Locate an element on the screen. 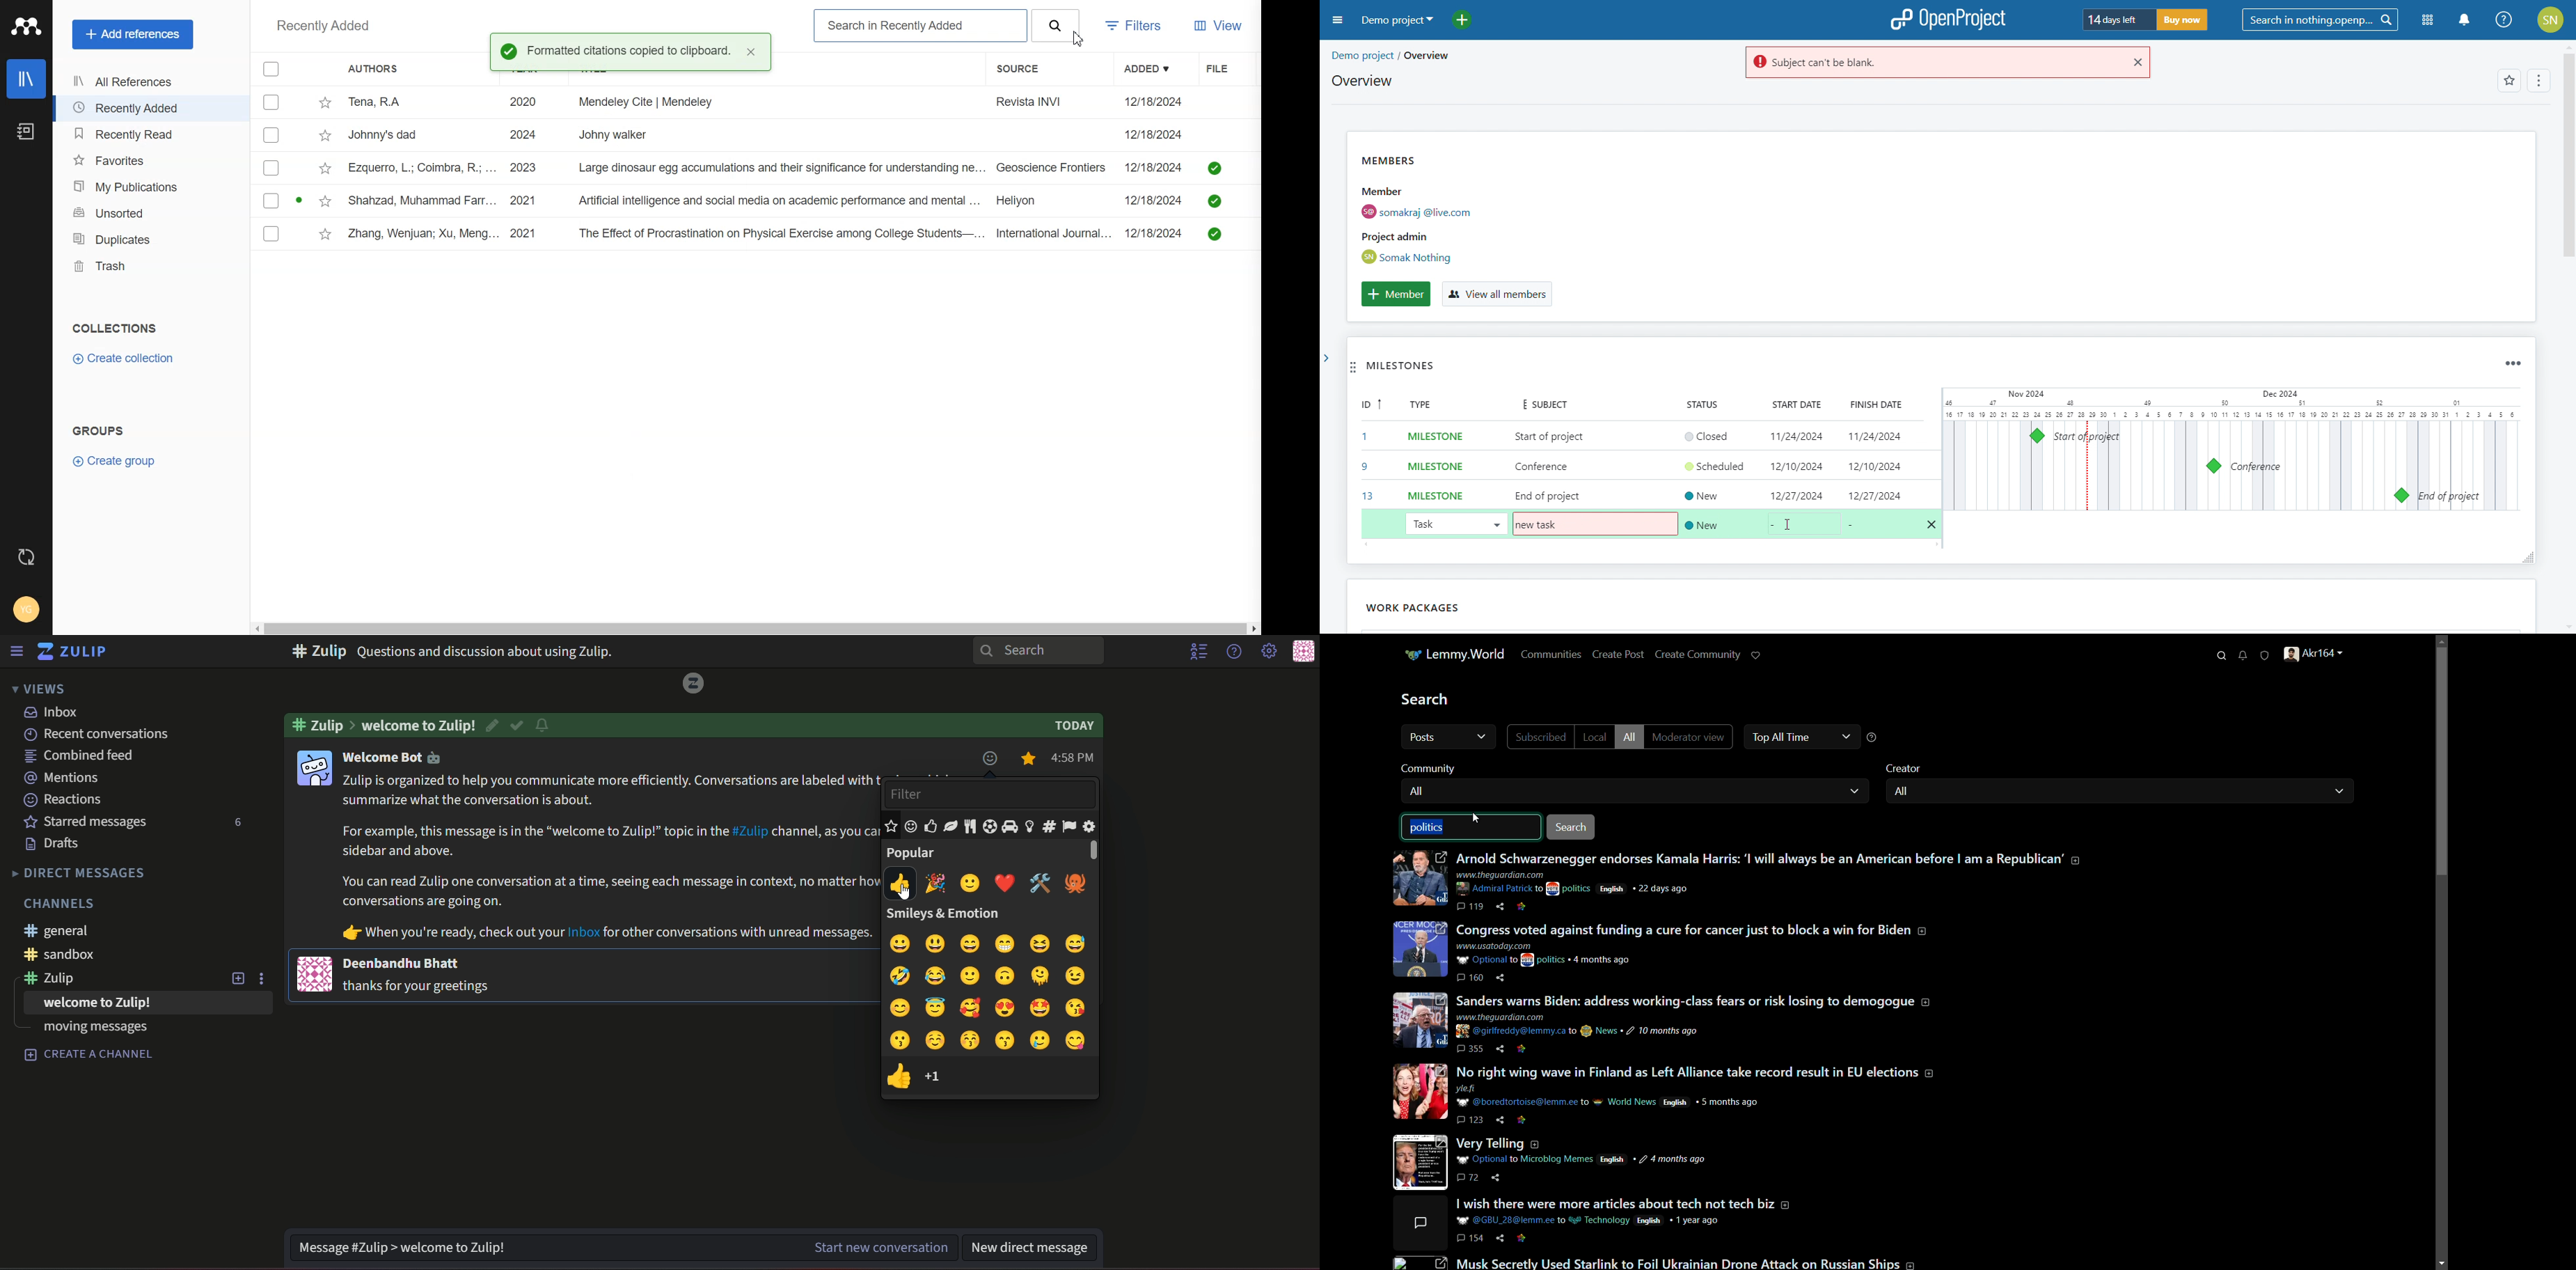  Checkbox is located at coordinates (272, 102).